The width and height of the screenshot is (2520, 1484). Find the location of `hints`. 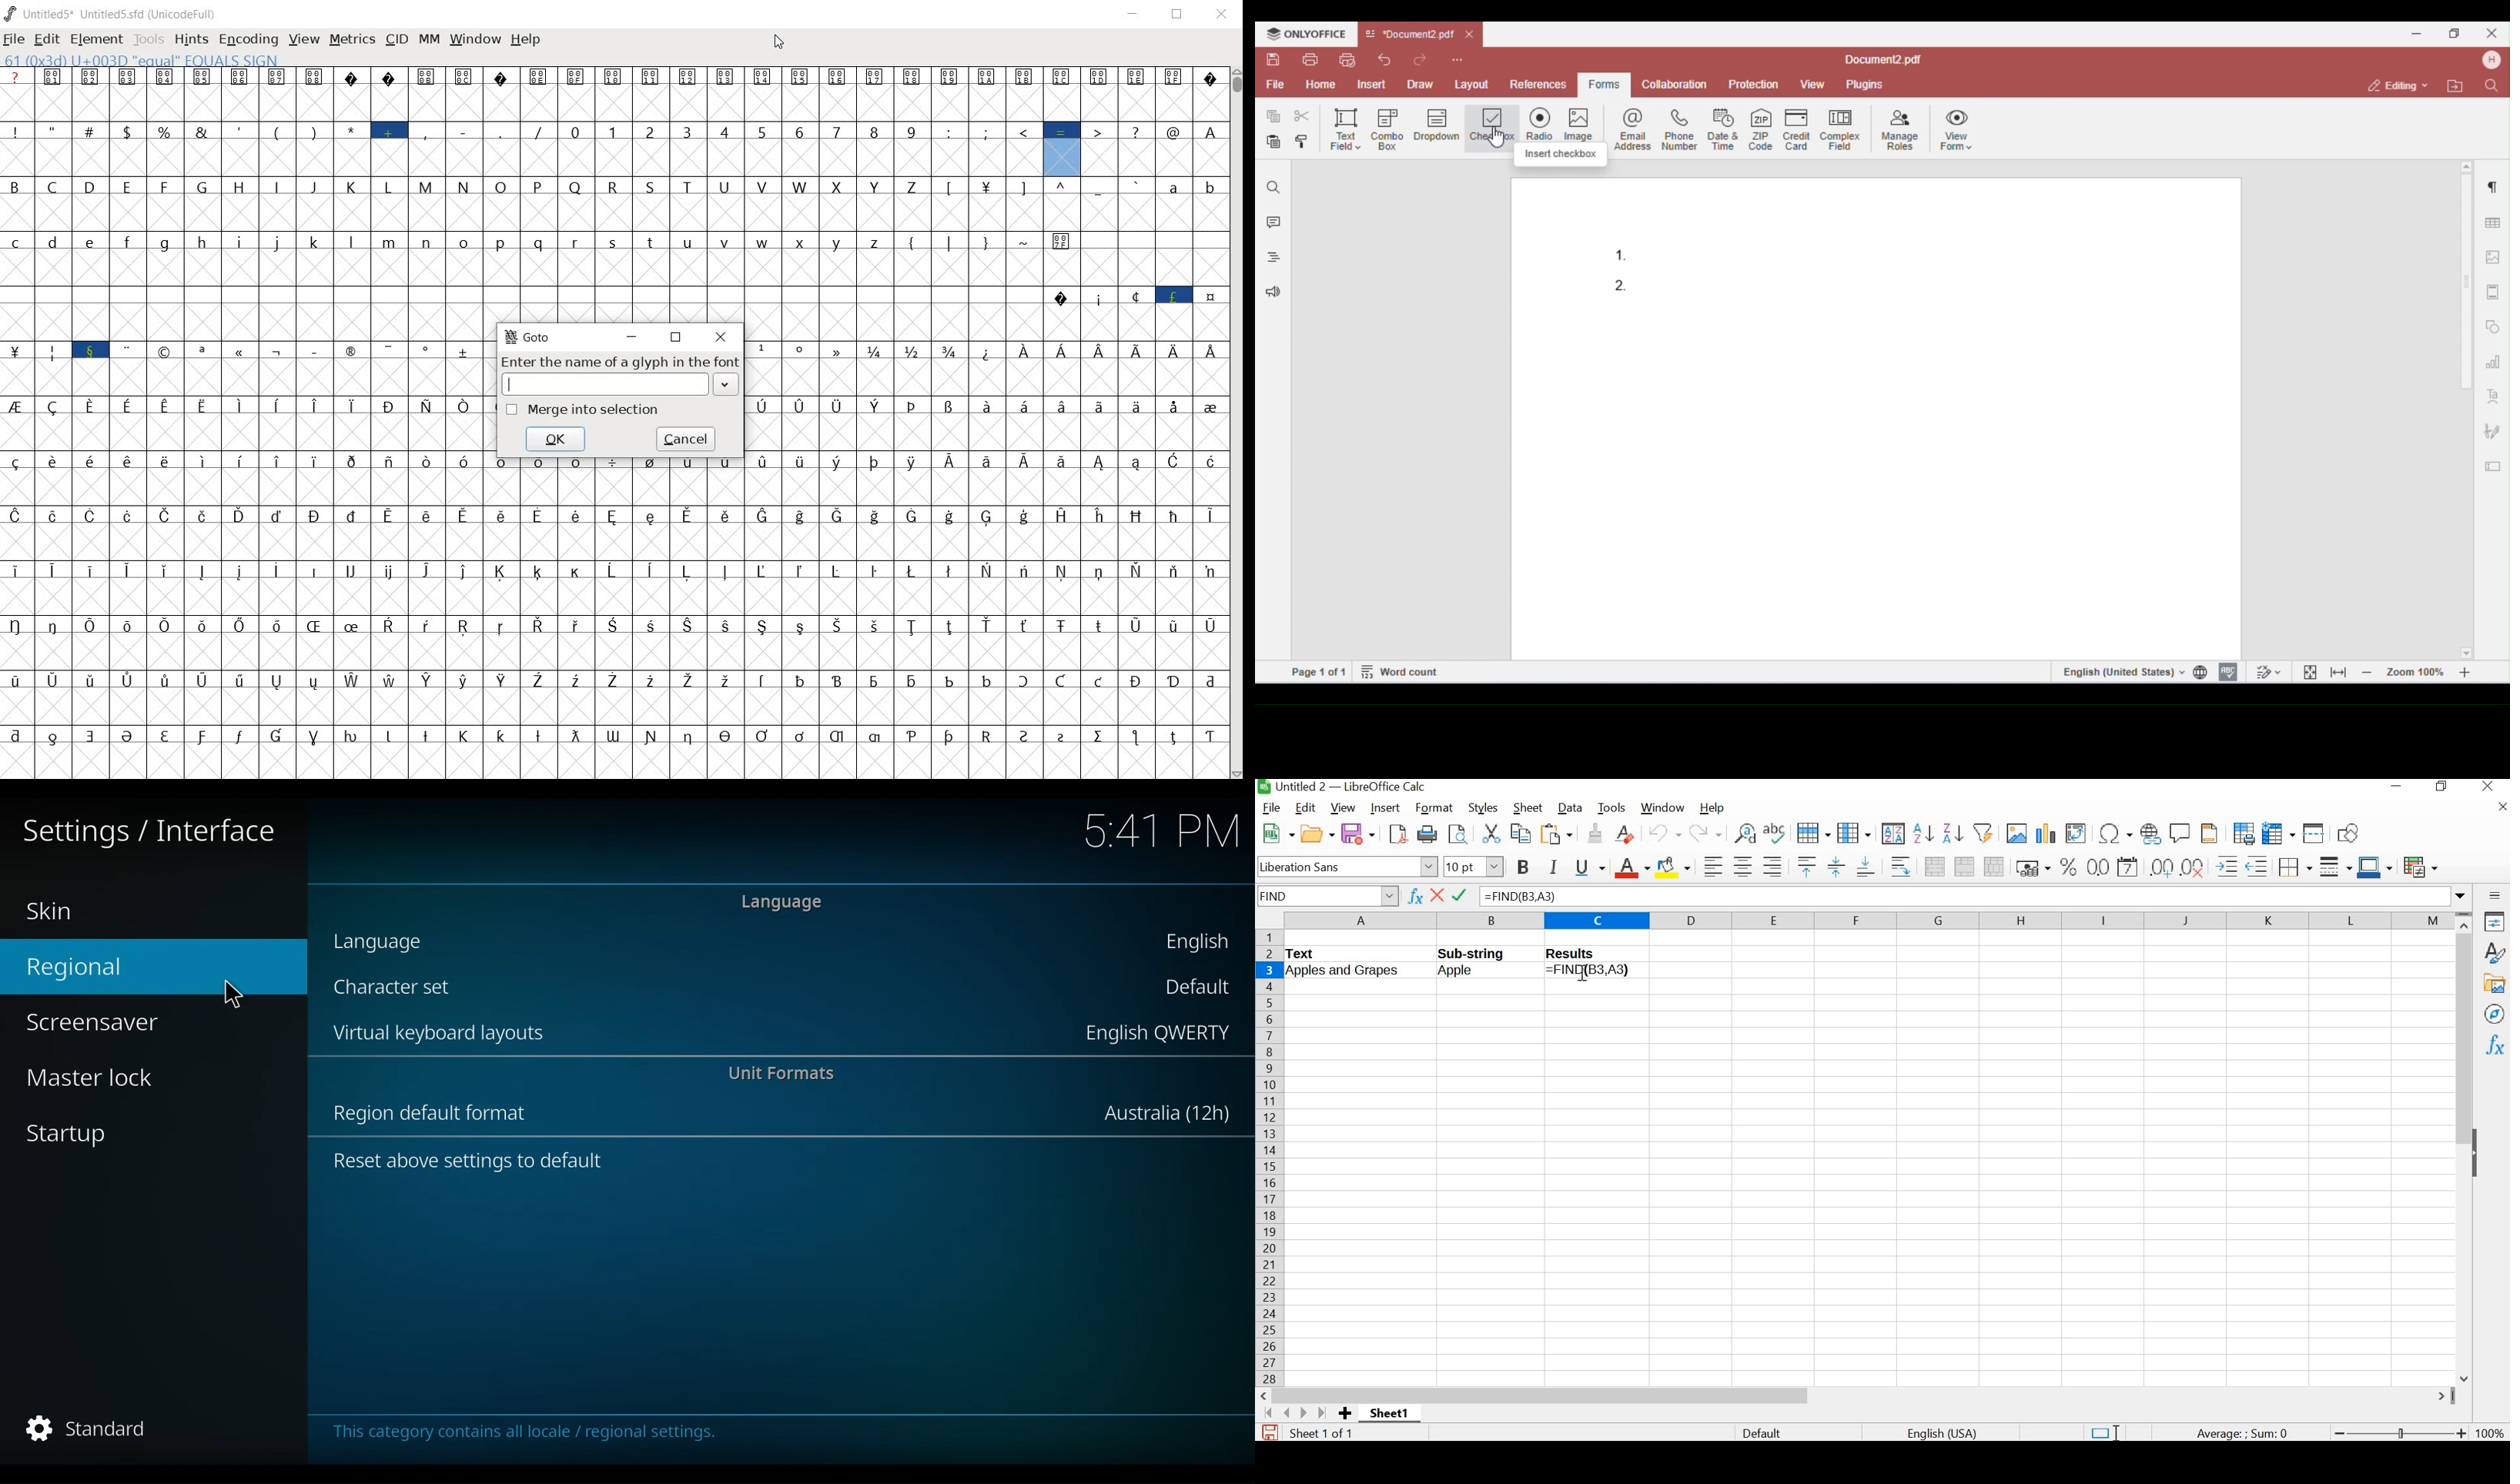

hints is located at coordinates (190, 40).